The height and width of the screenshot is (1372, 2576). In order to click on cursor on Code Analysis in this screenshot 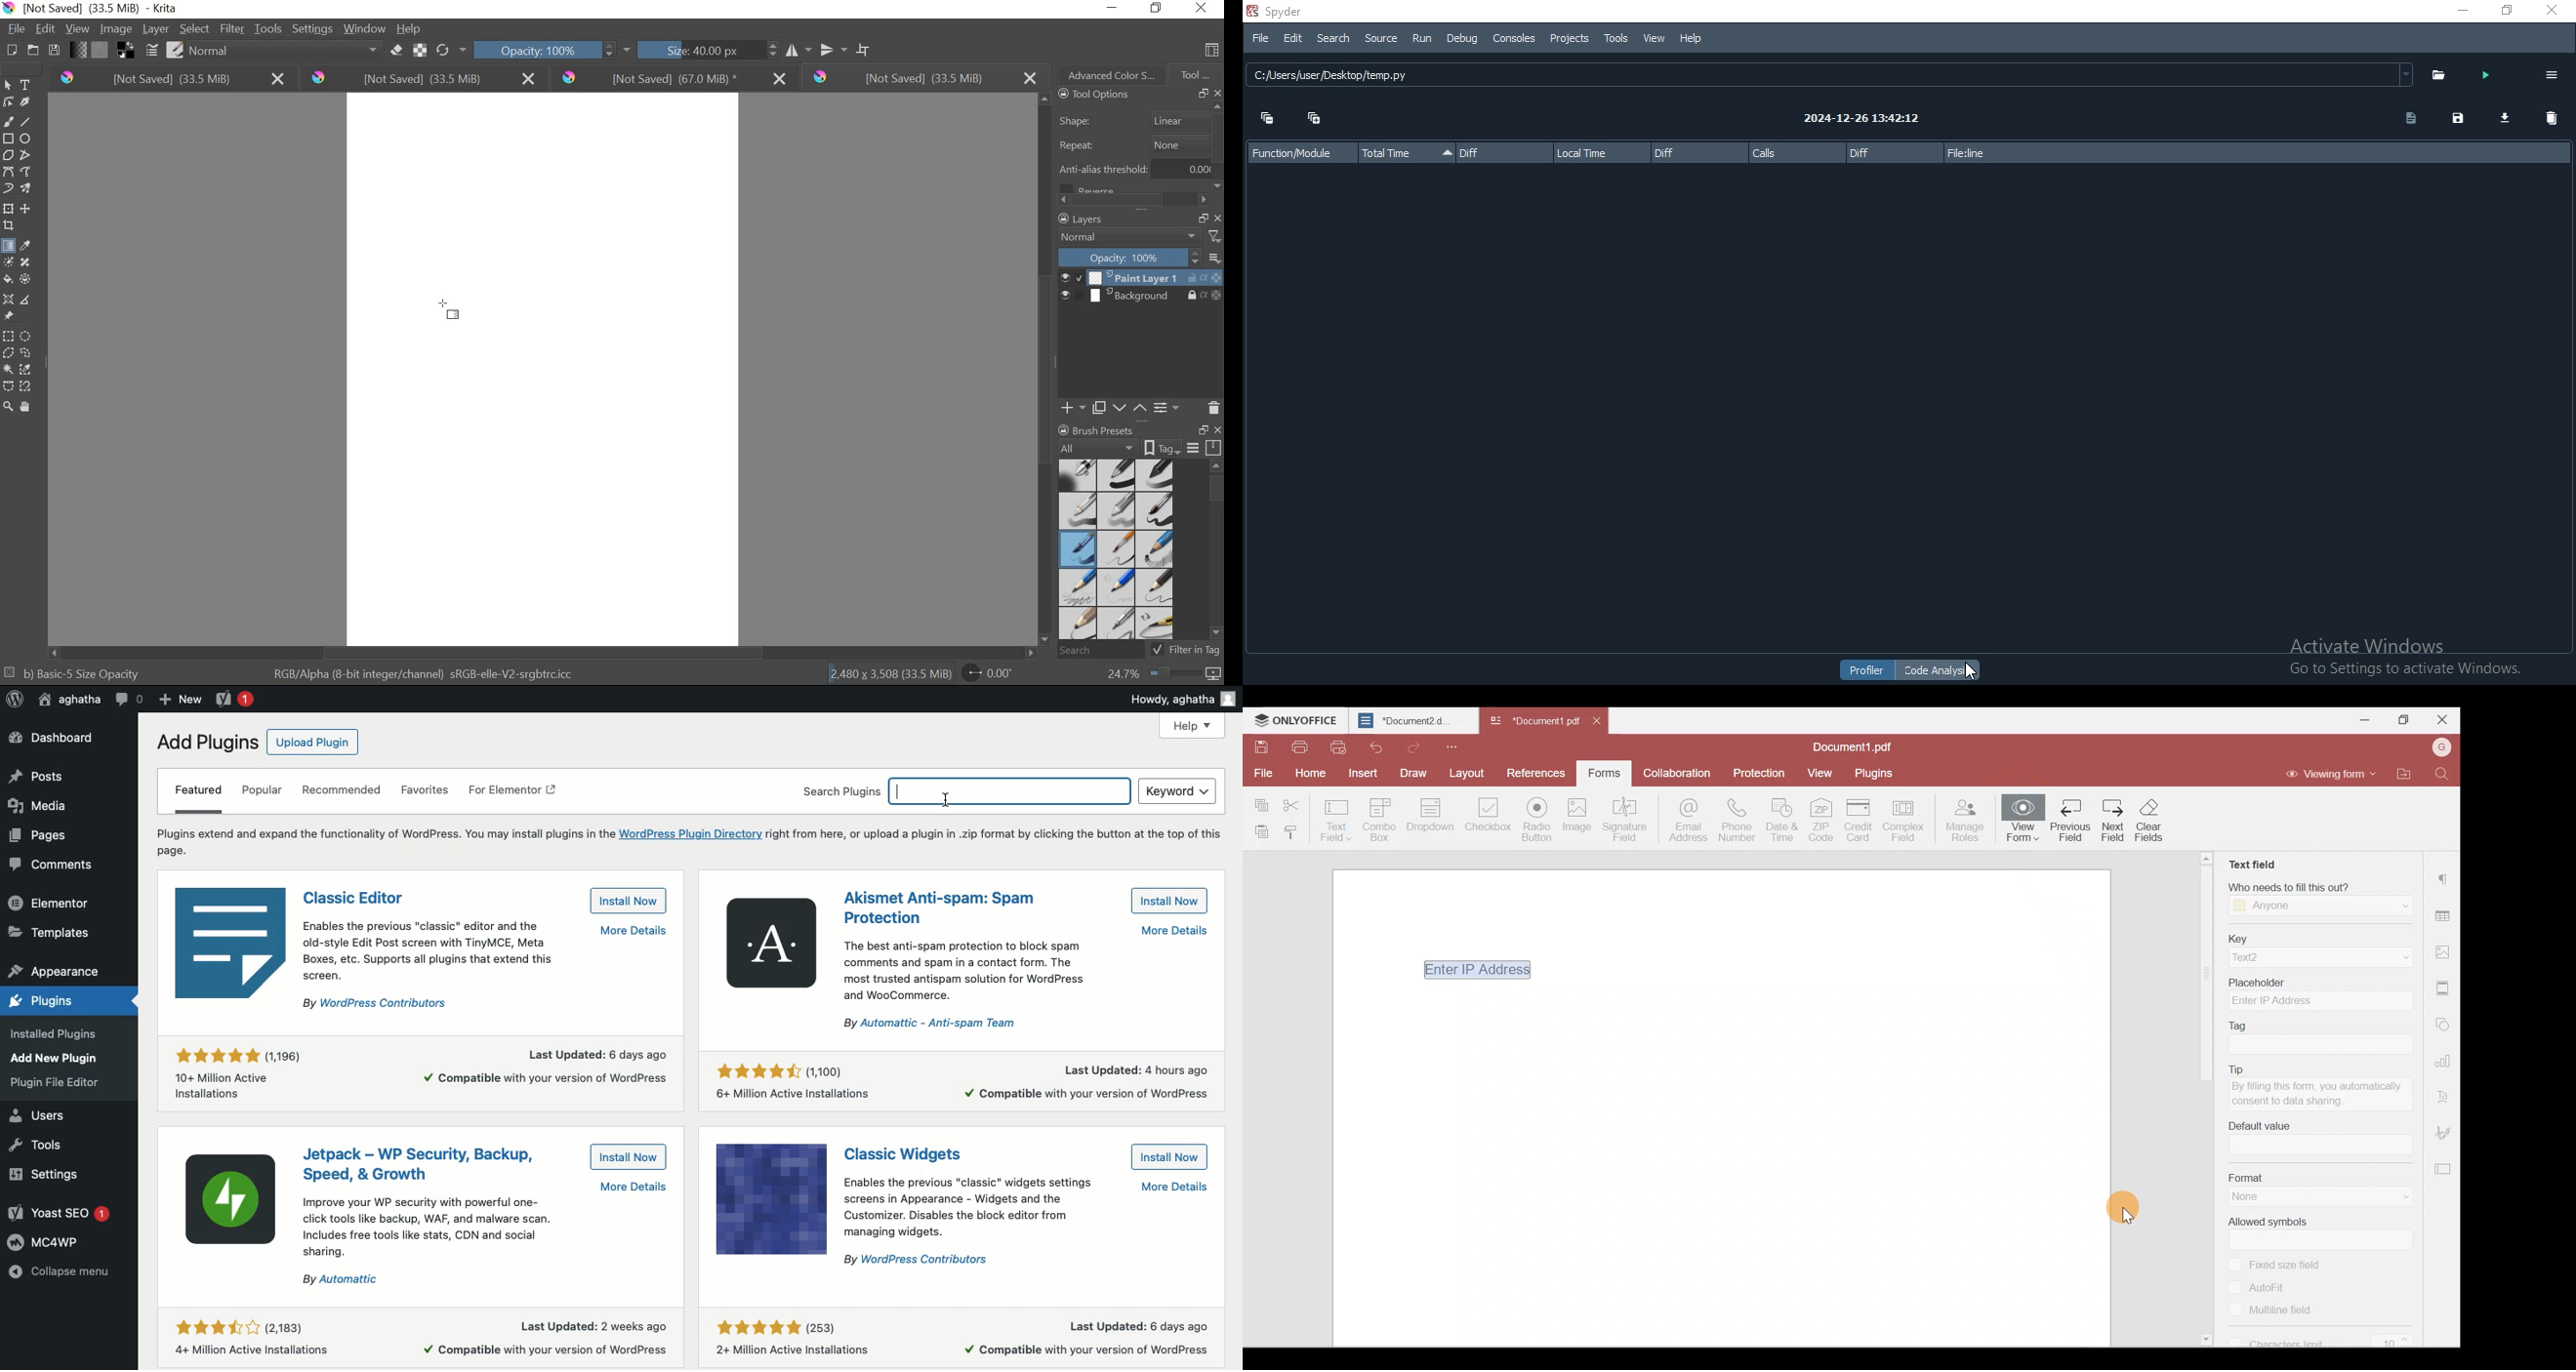, I will do `click(1974, 672)`.